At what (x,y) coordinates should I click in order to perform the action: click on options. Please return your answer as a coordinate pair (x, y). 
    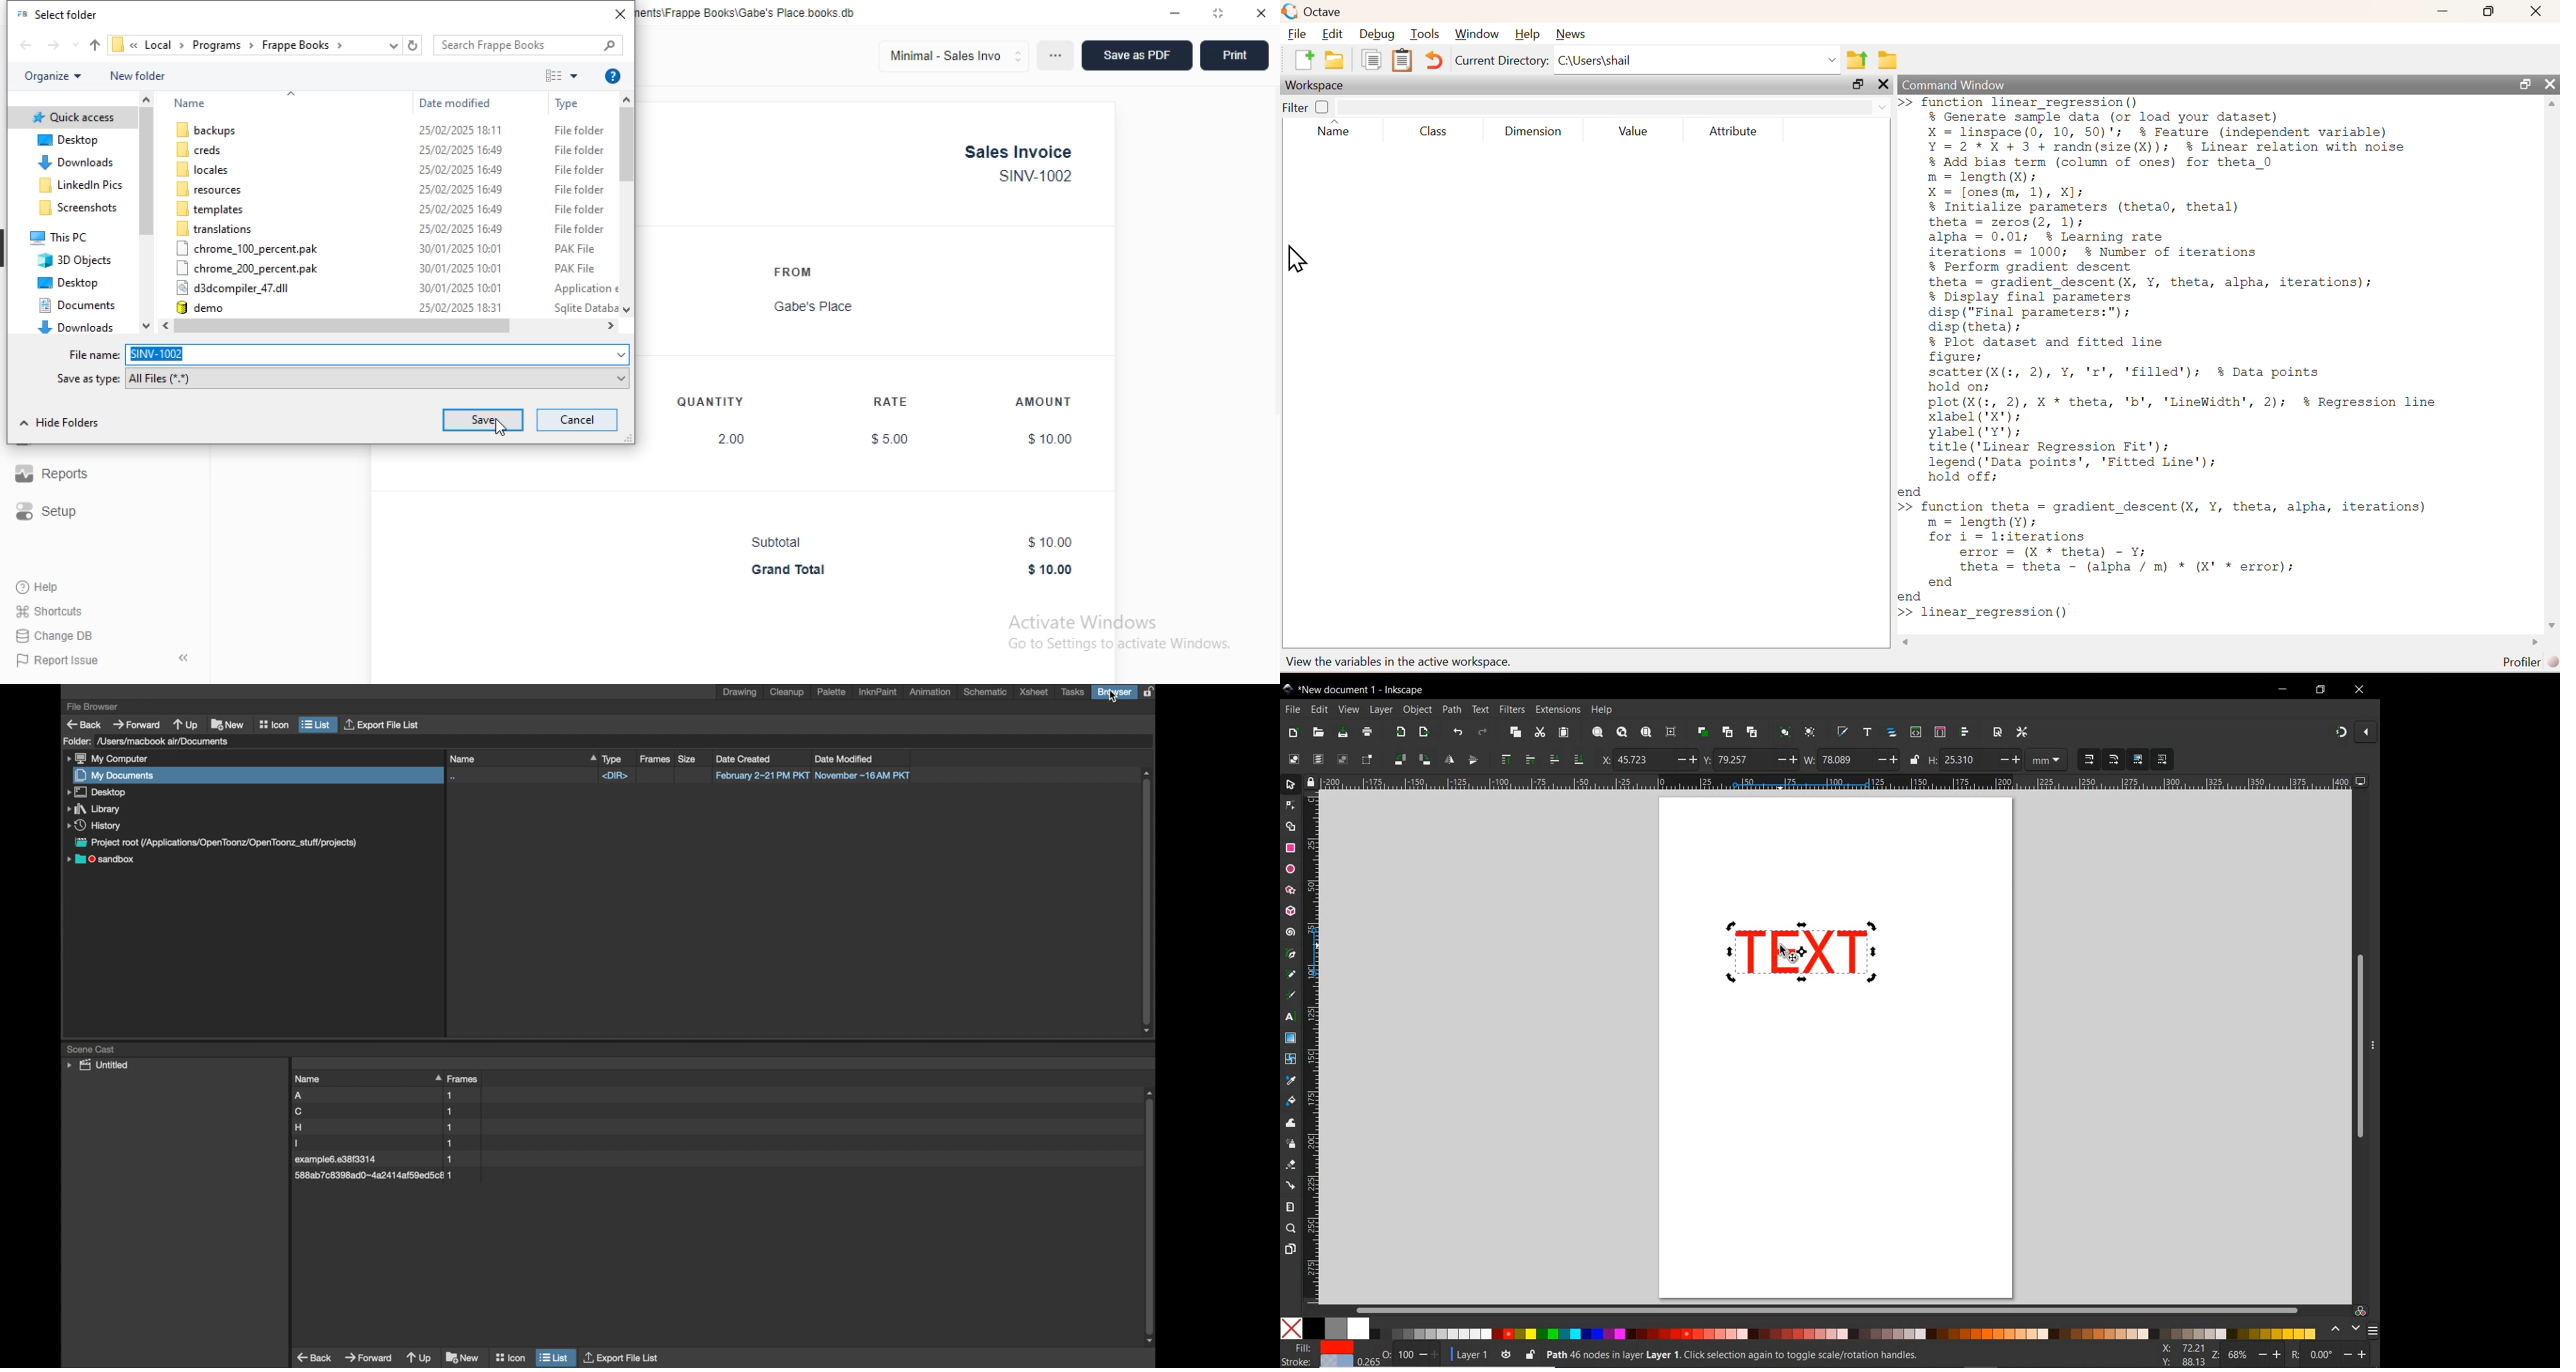
    Looking at the image, I should click on (1055, 55).